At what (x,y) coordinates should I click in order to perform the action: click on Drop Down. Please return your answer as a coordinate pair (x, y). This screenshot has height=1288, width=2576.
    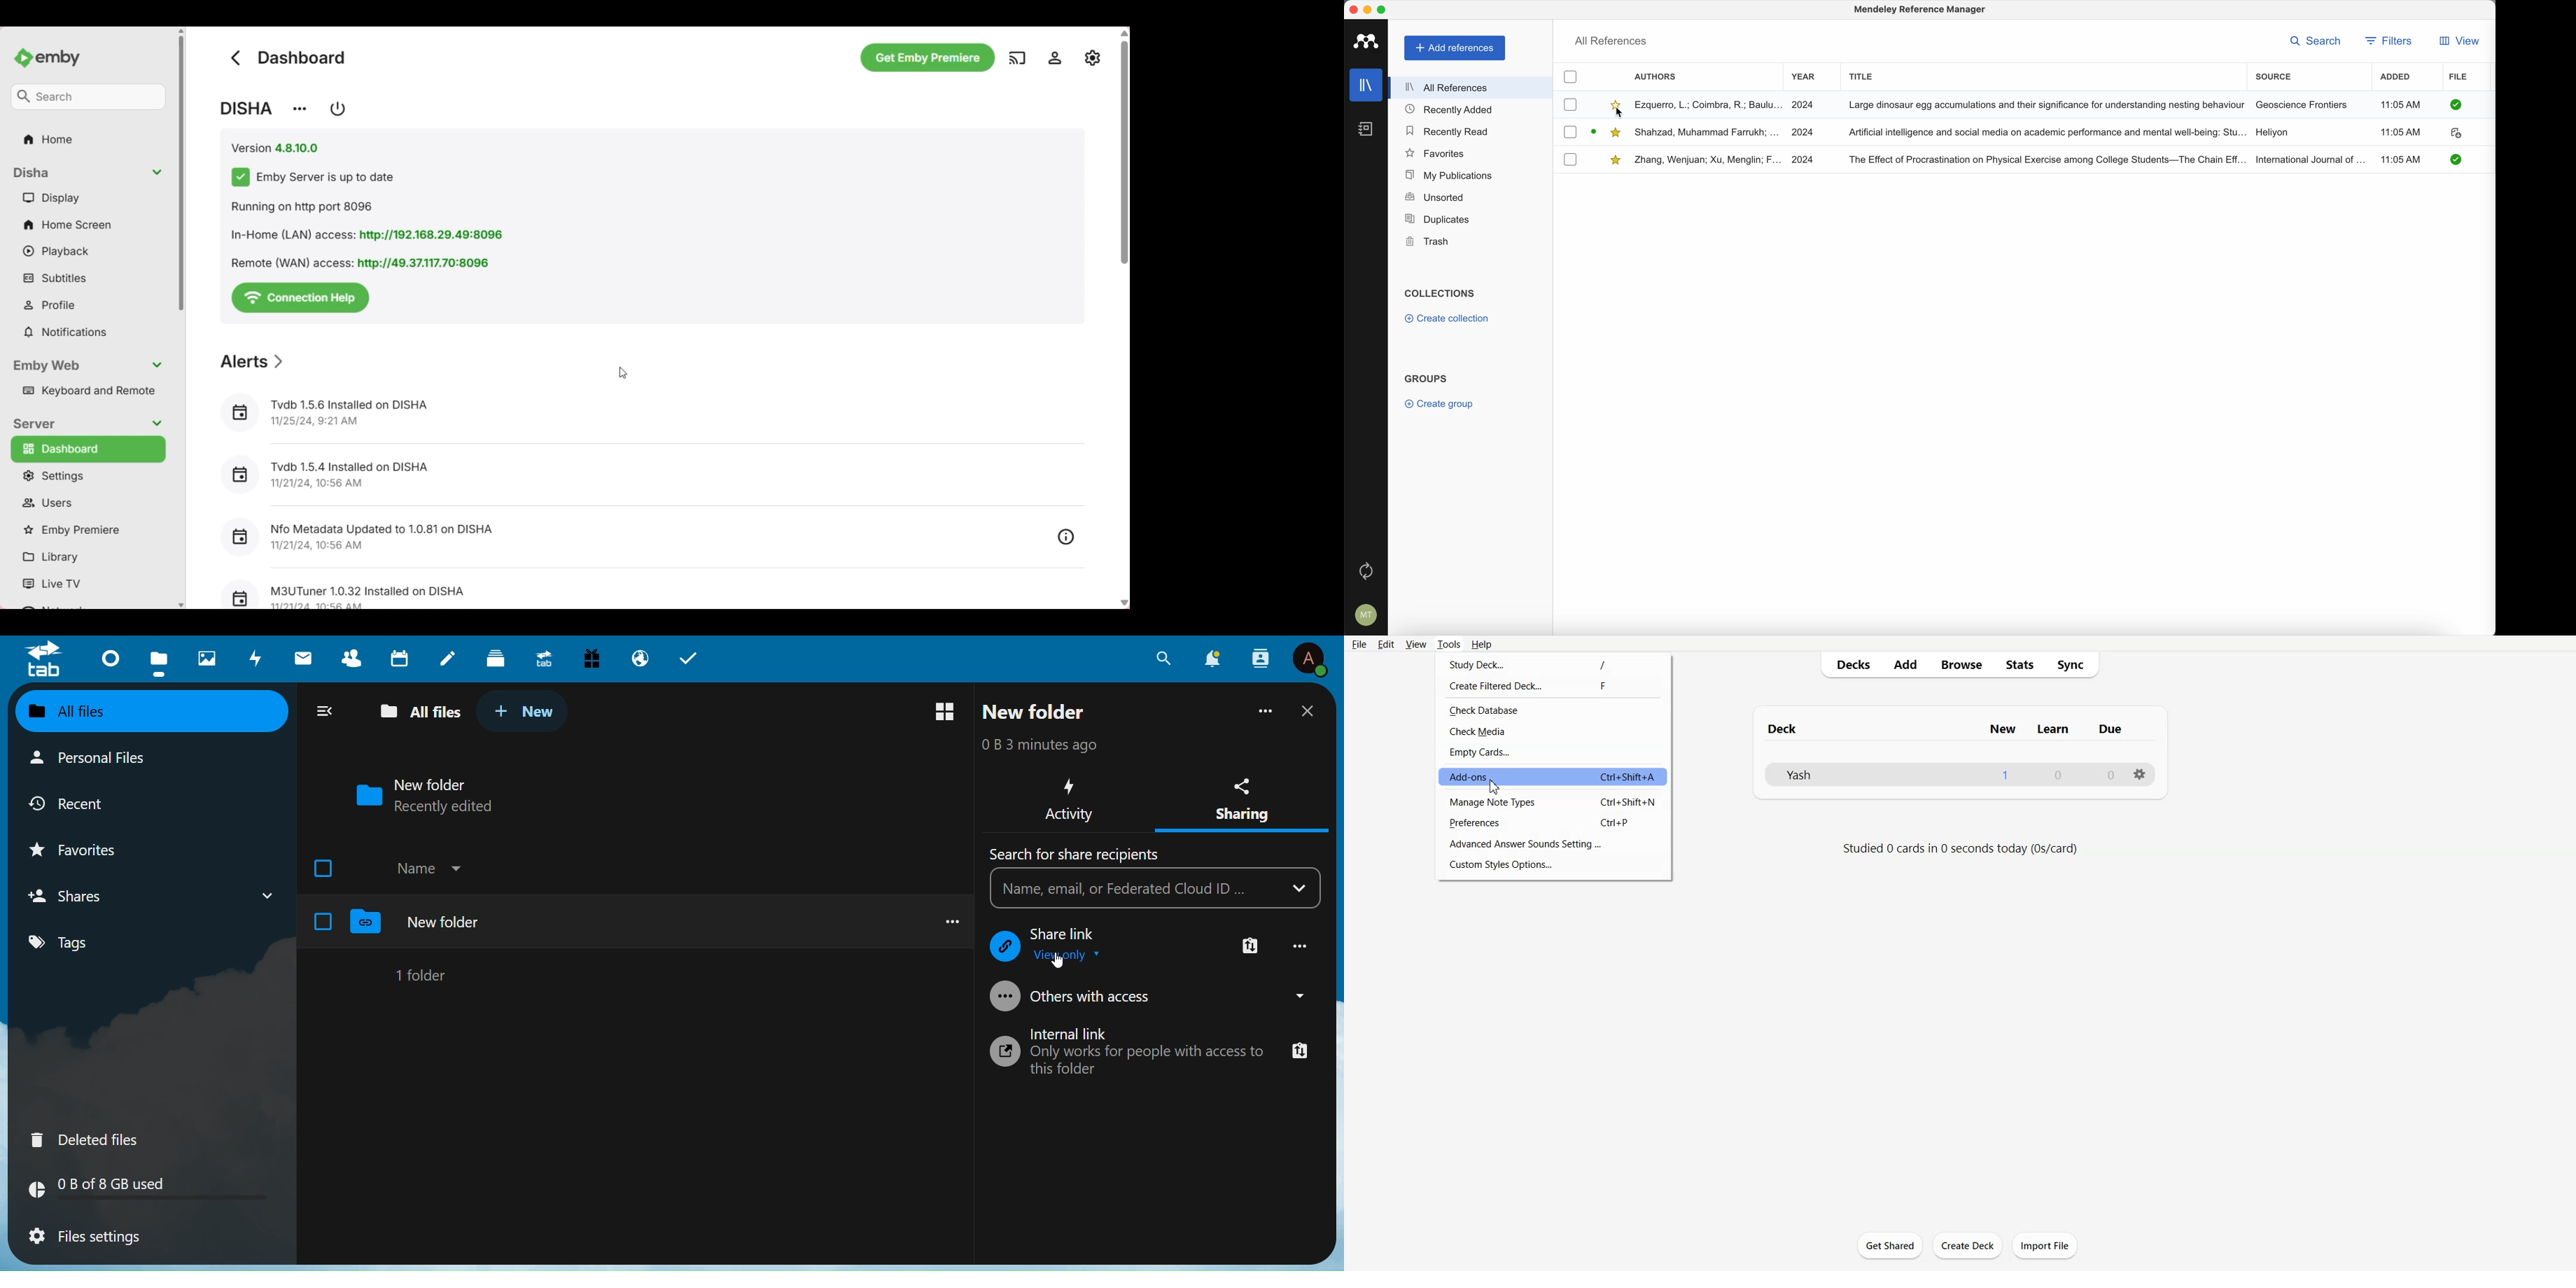
    Looking at the image, I should click on (1303, 887).